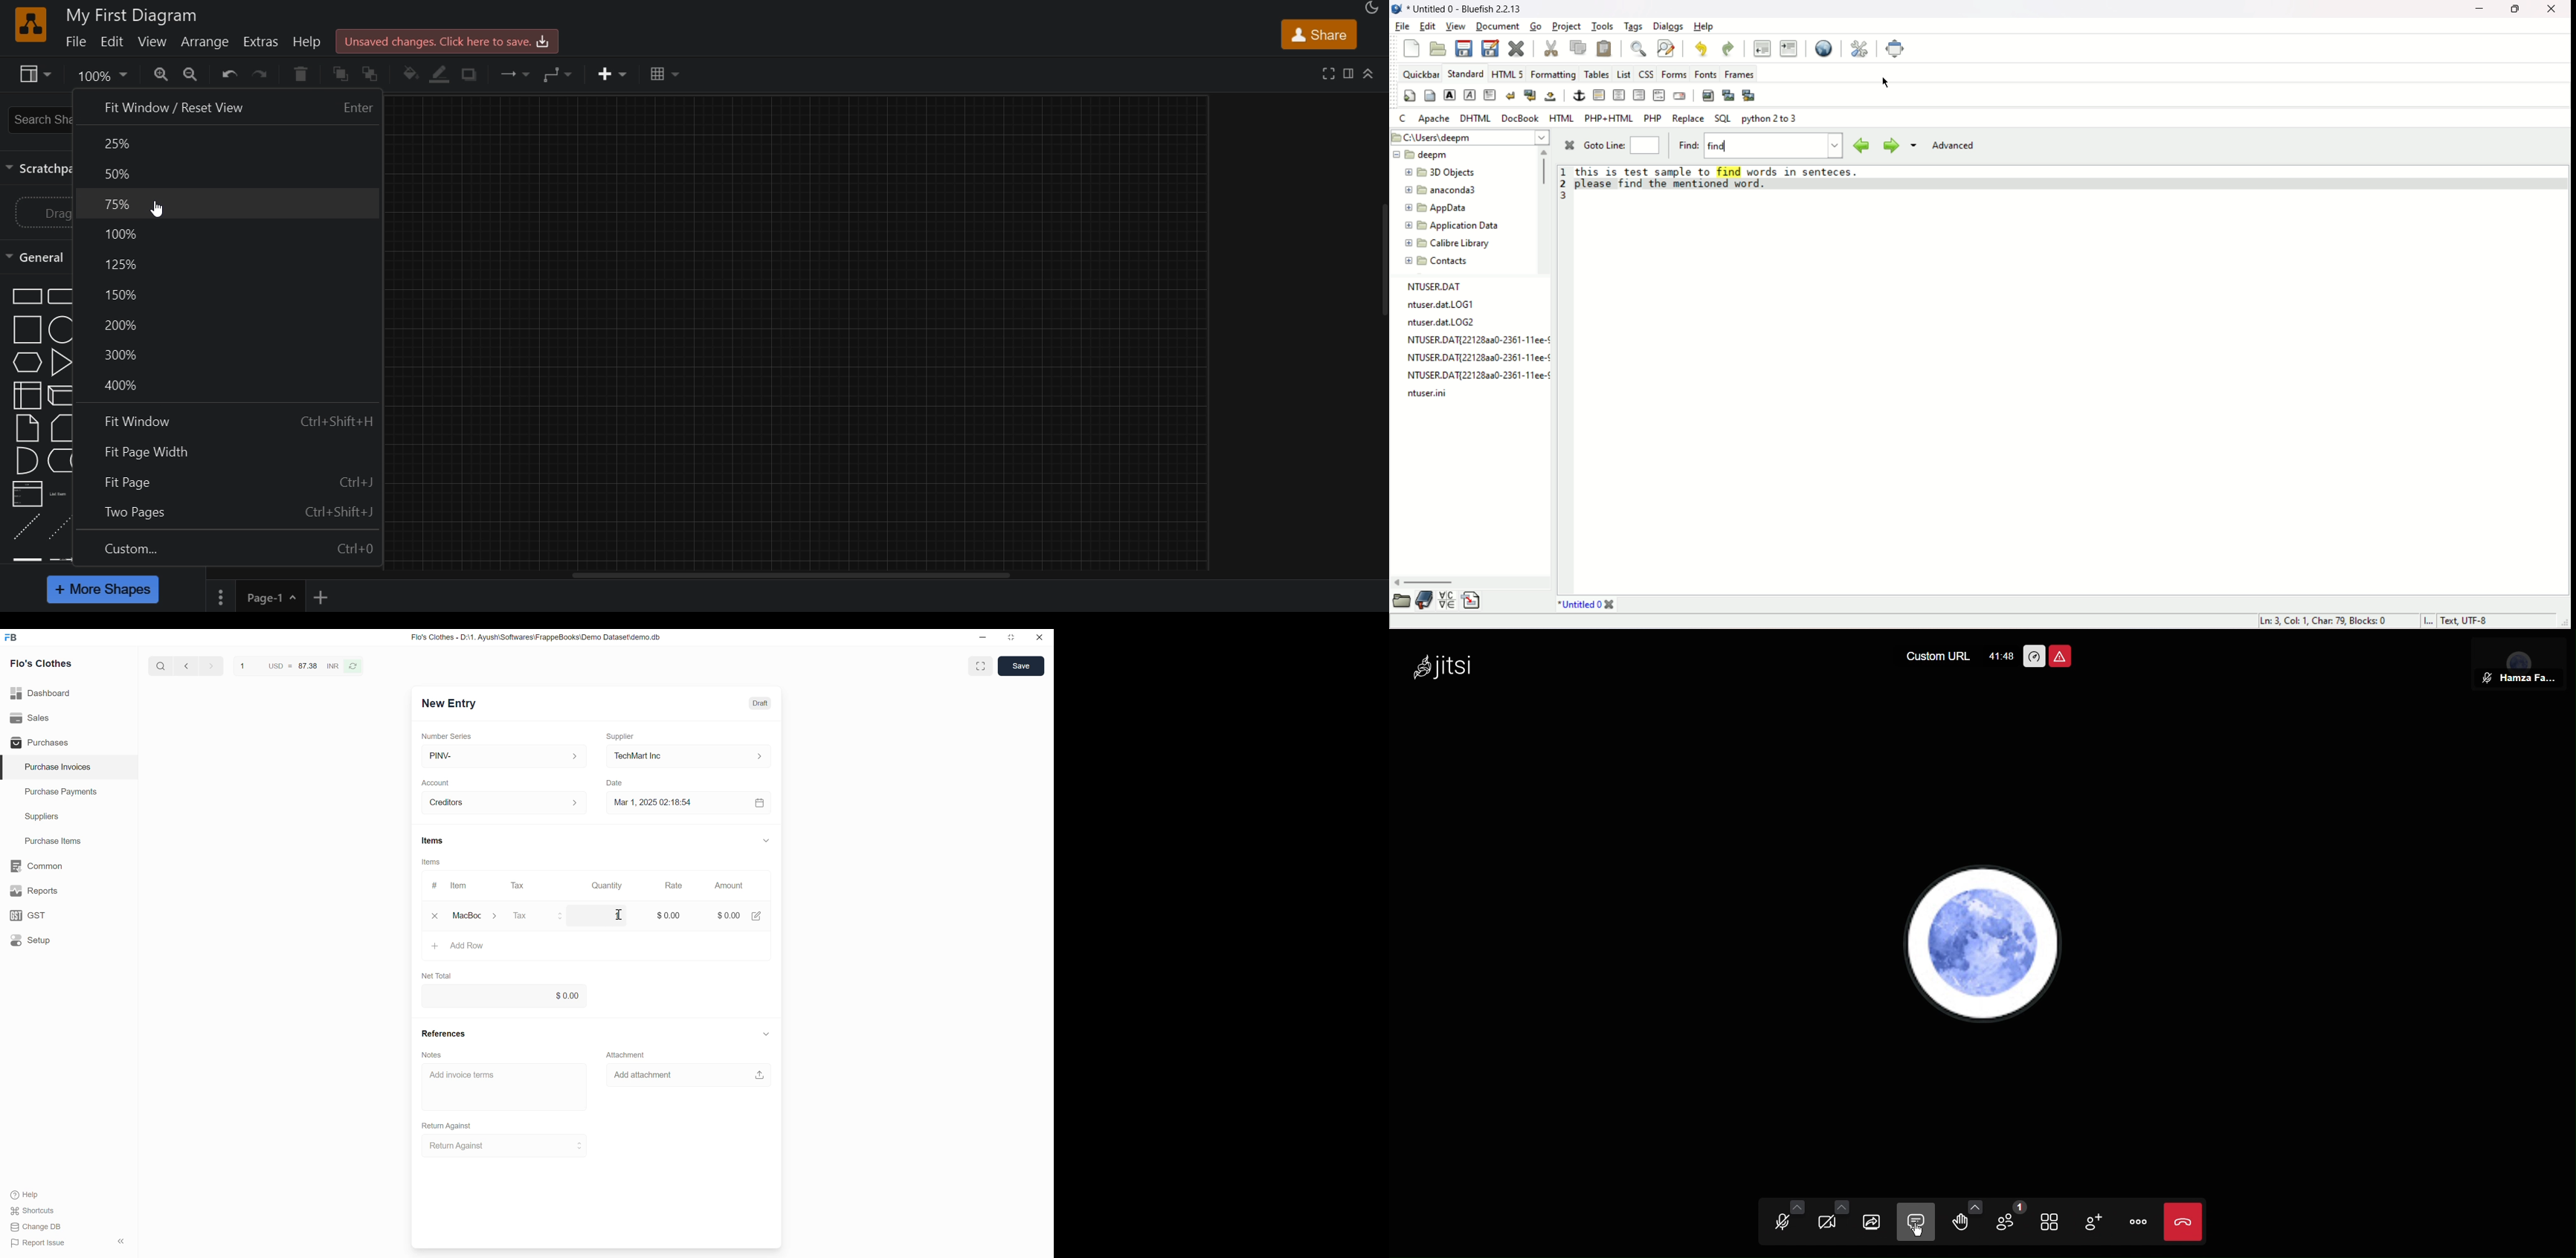  What do you see at coordinates (1899, 48) in the screenshot?
I see `fullscreen` at bounding box center [1899, 48].